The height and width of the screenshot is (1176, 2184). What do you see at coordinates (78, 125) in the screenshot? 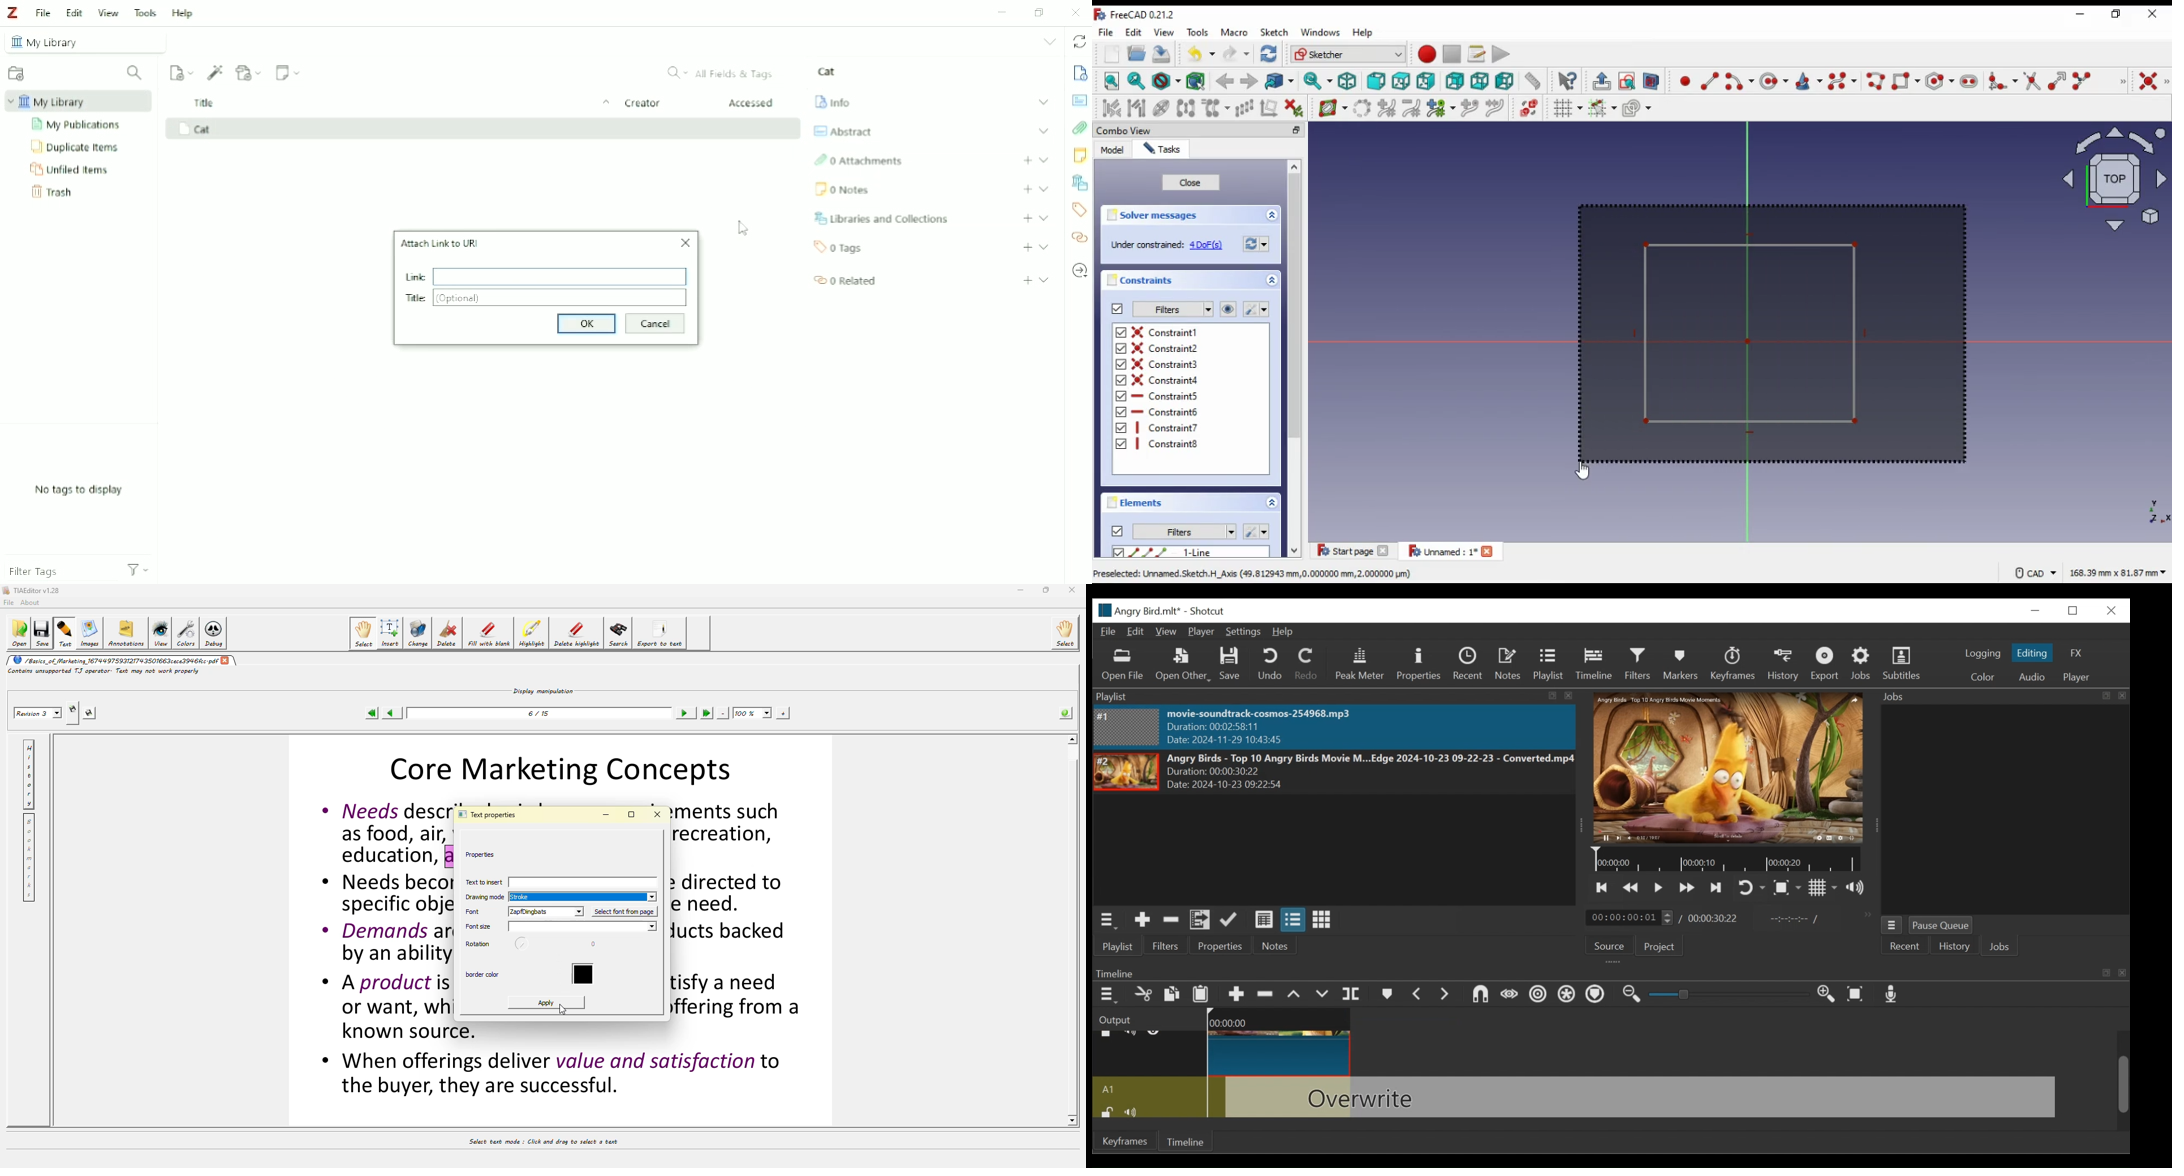
I see `My Publications` at bounding box center [78, 125].